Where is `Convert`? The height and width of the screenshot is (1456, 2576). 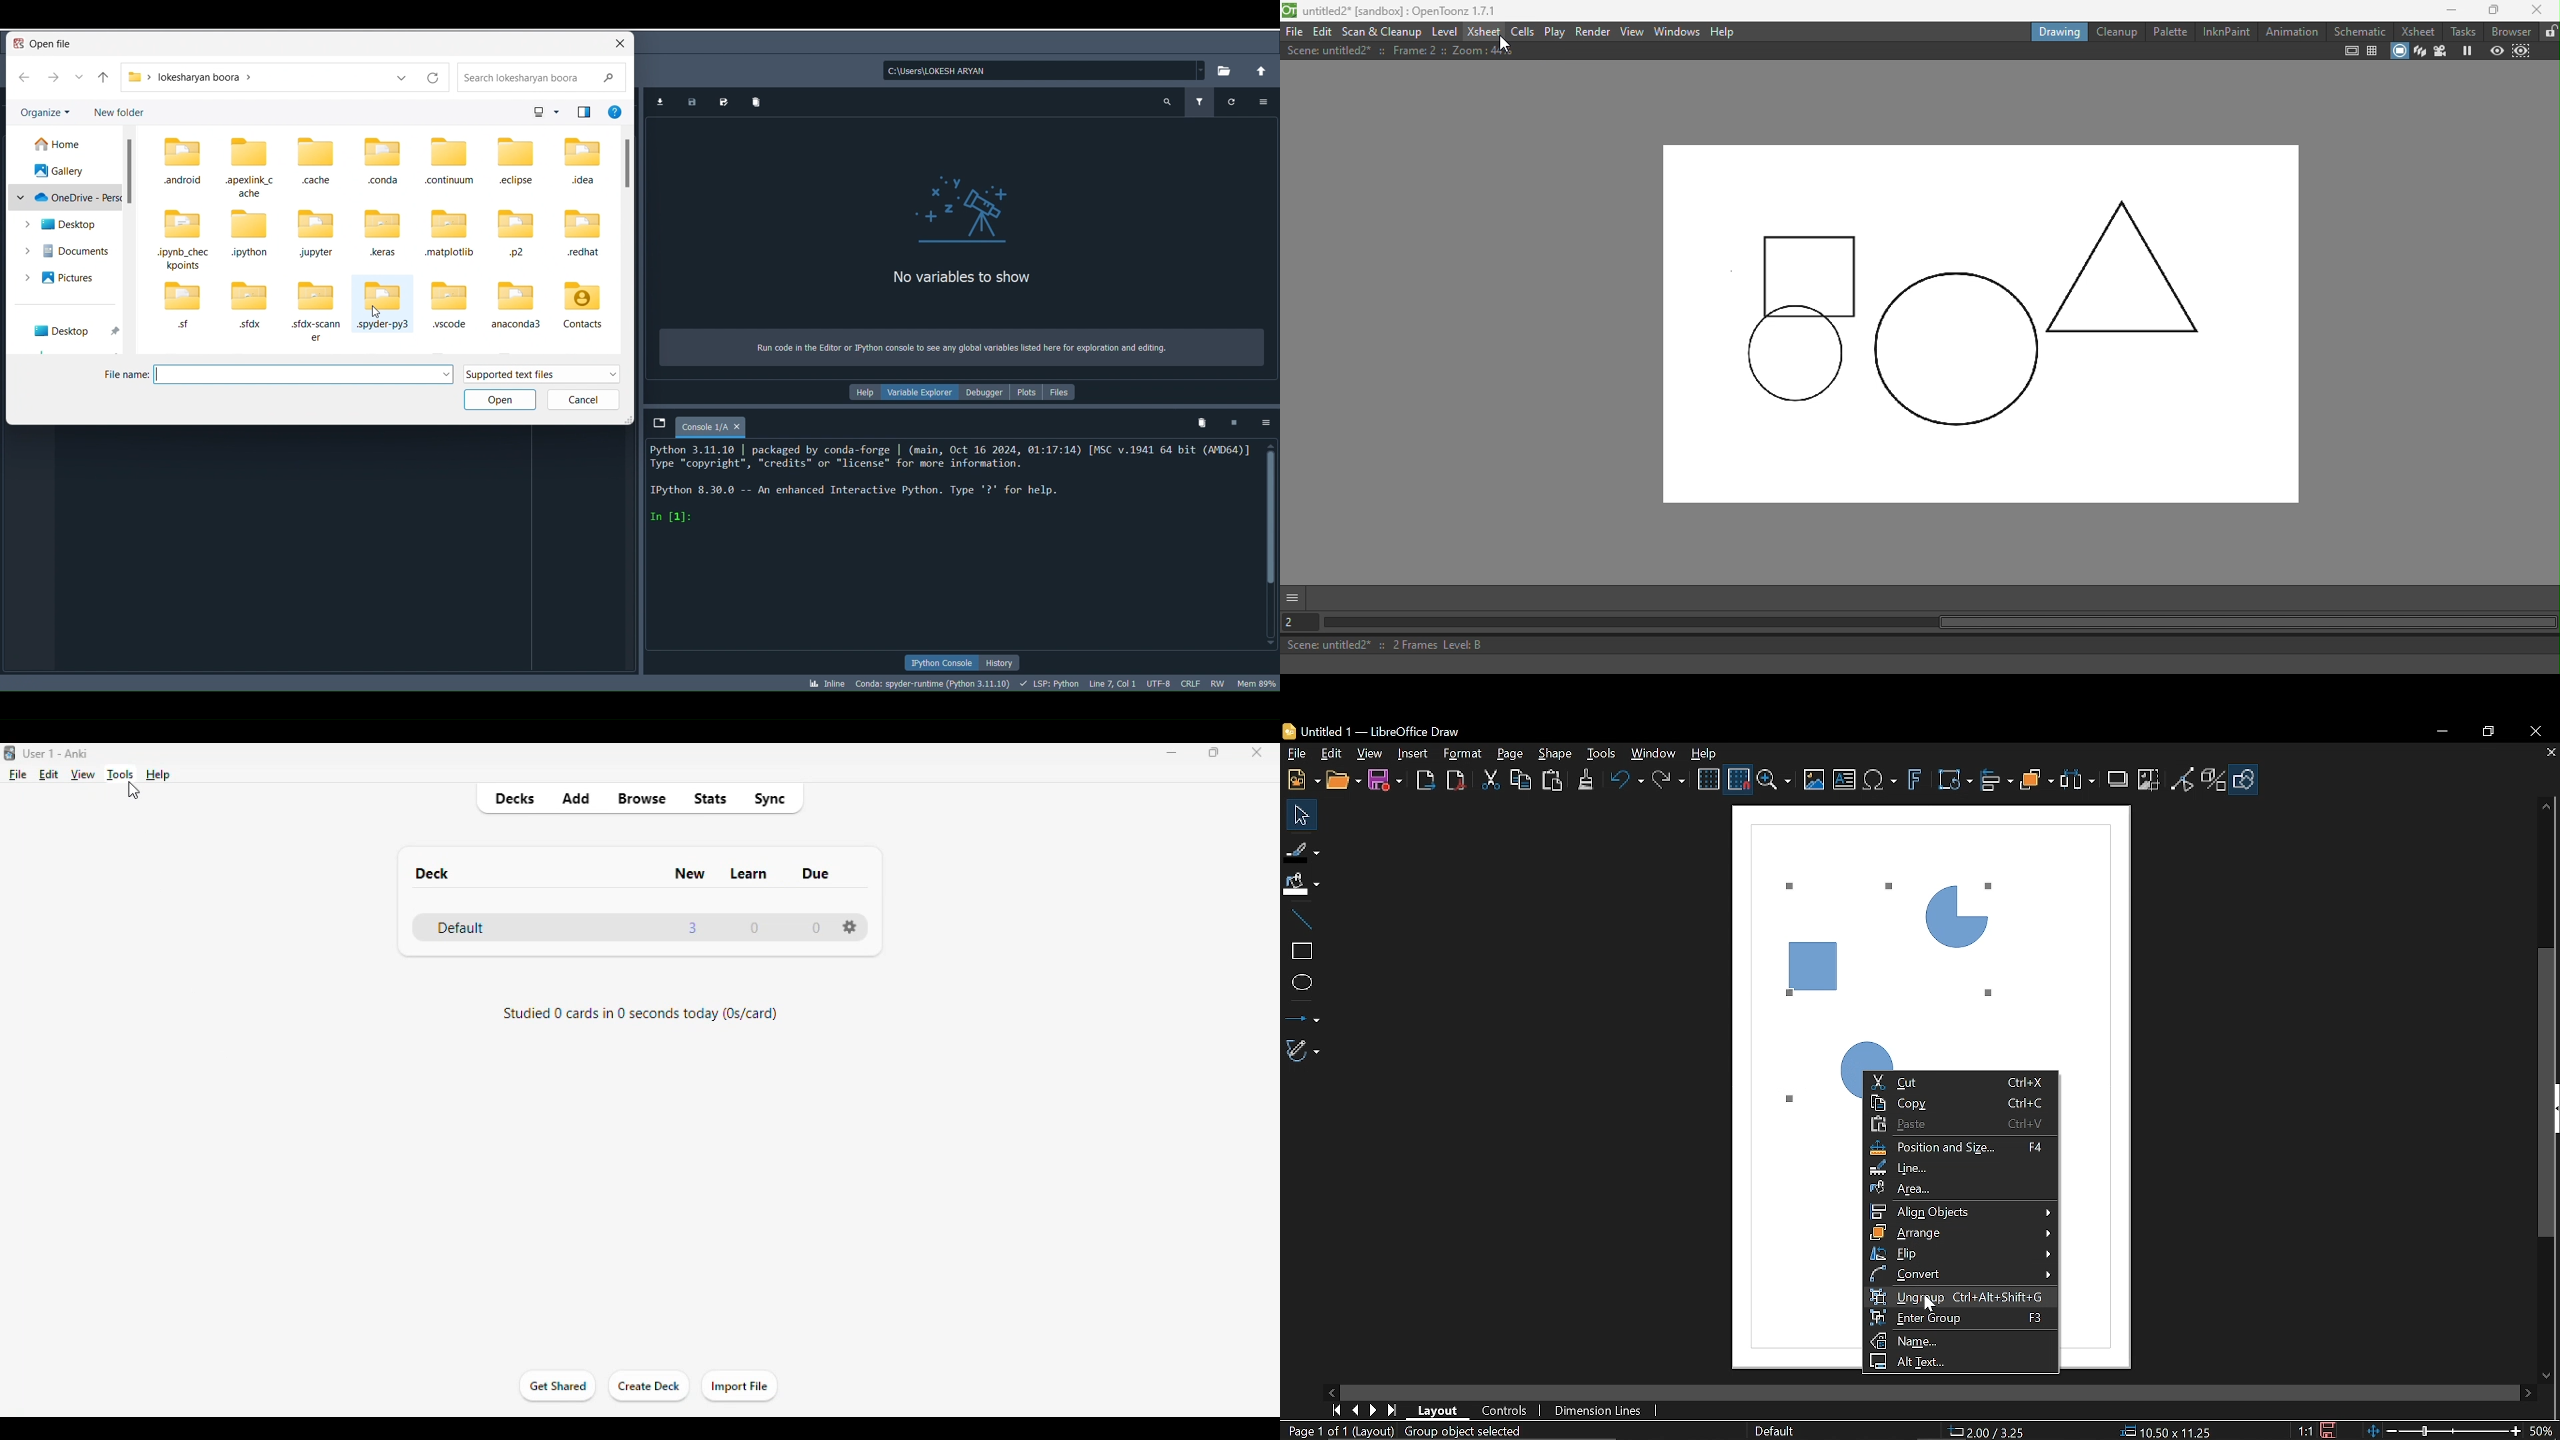
Convert is located at coordinates (1963, 1274).